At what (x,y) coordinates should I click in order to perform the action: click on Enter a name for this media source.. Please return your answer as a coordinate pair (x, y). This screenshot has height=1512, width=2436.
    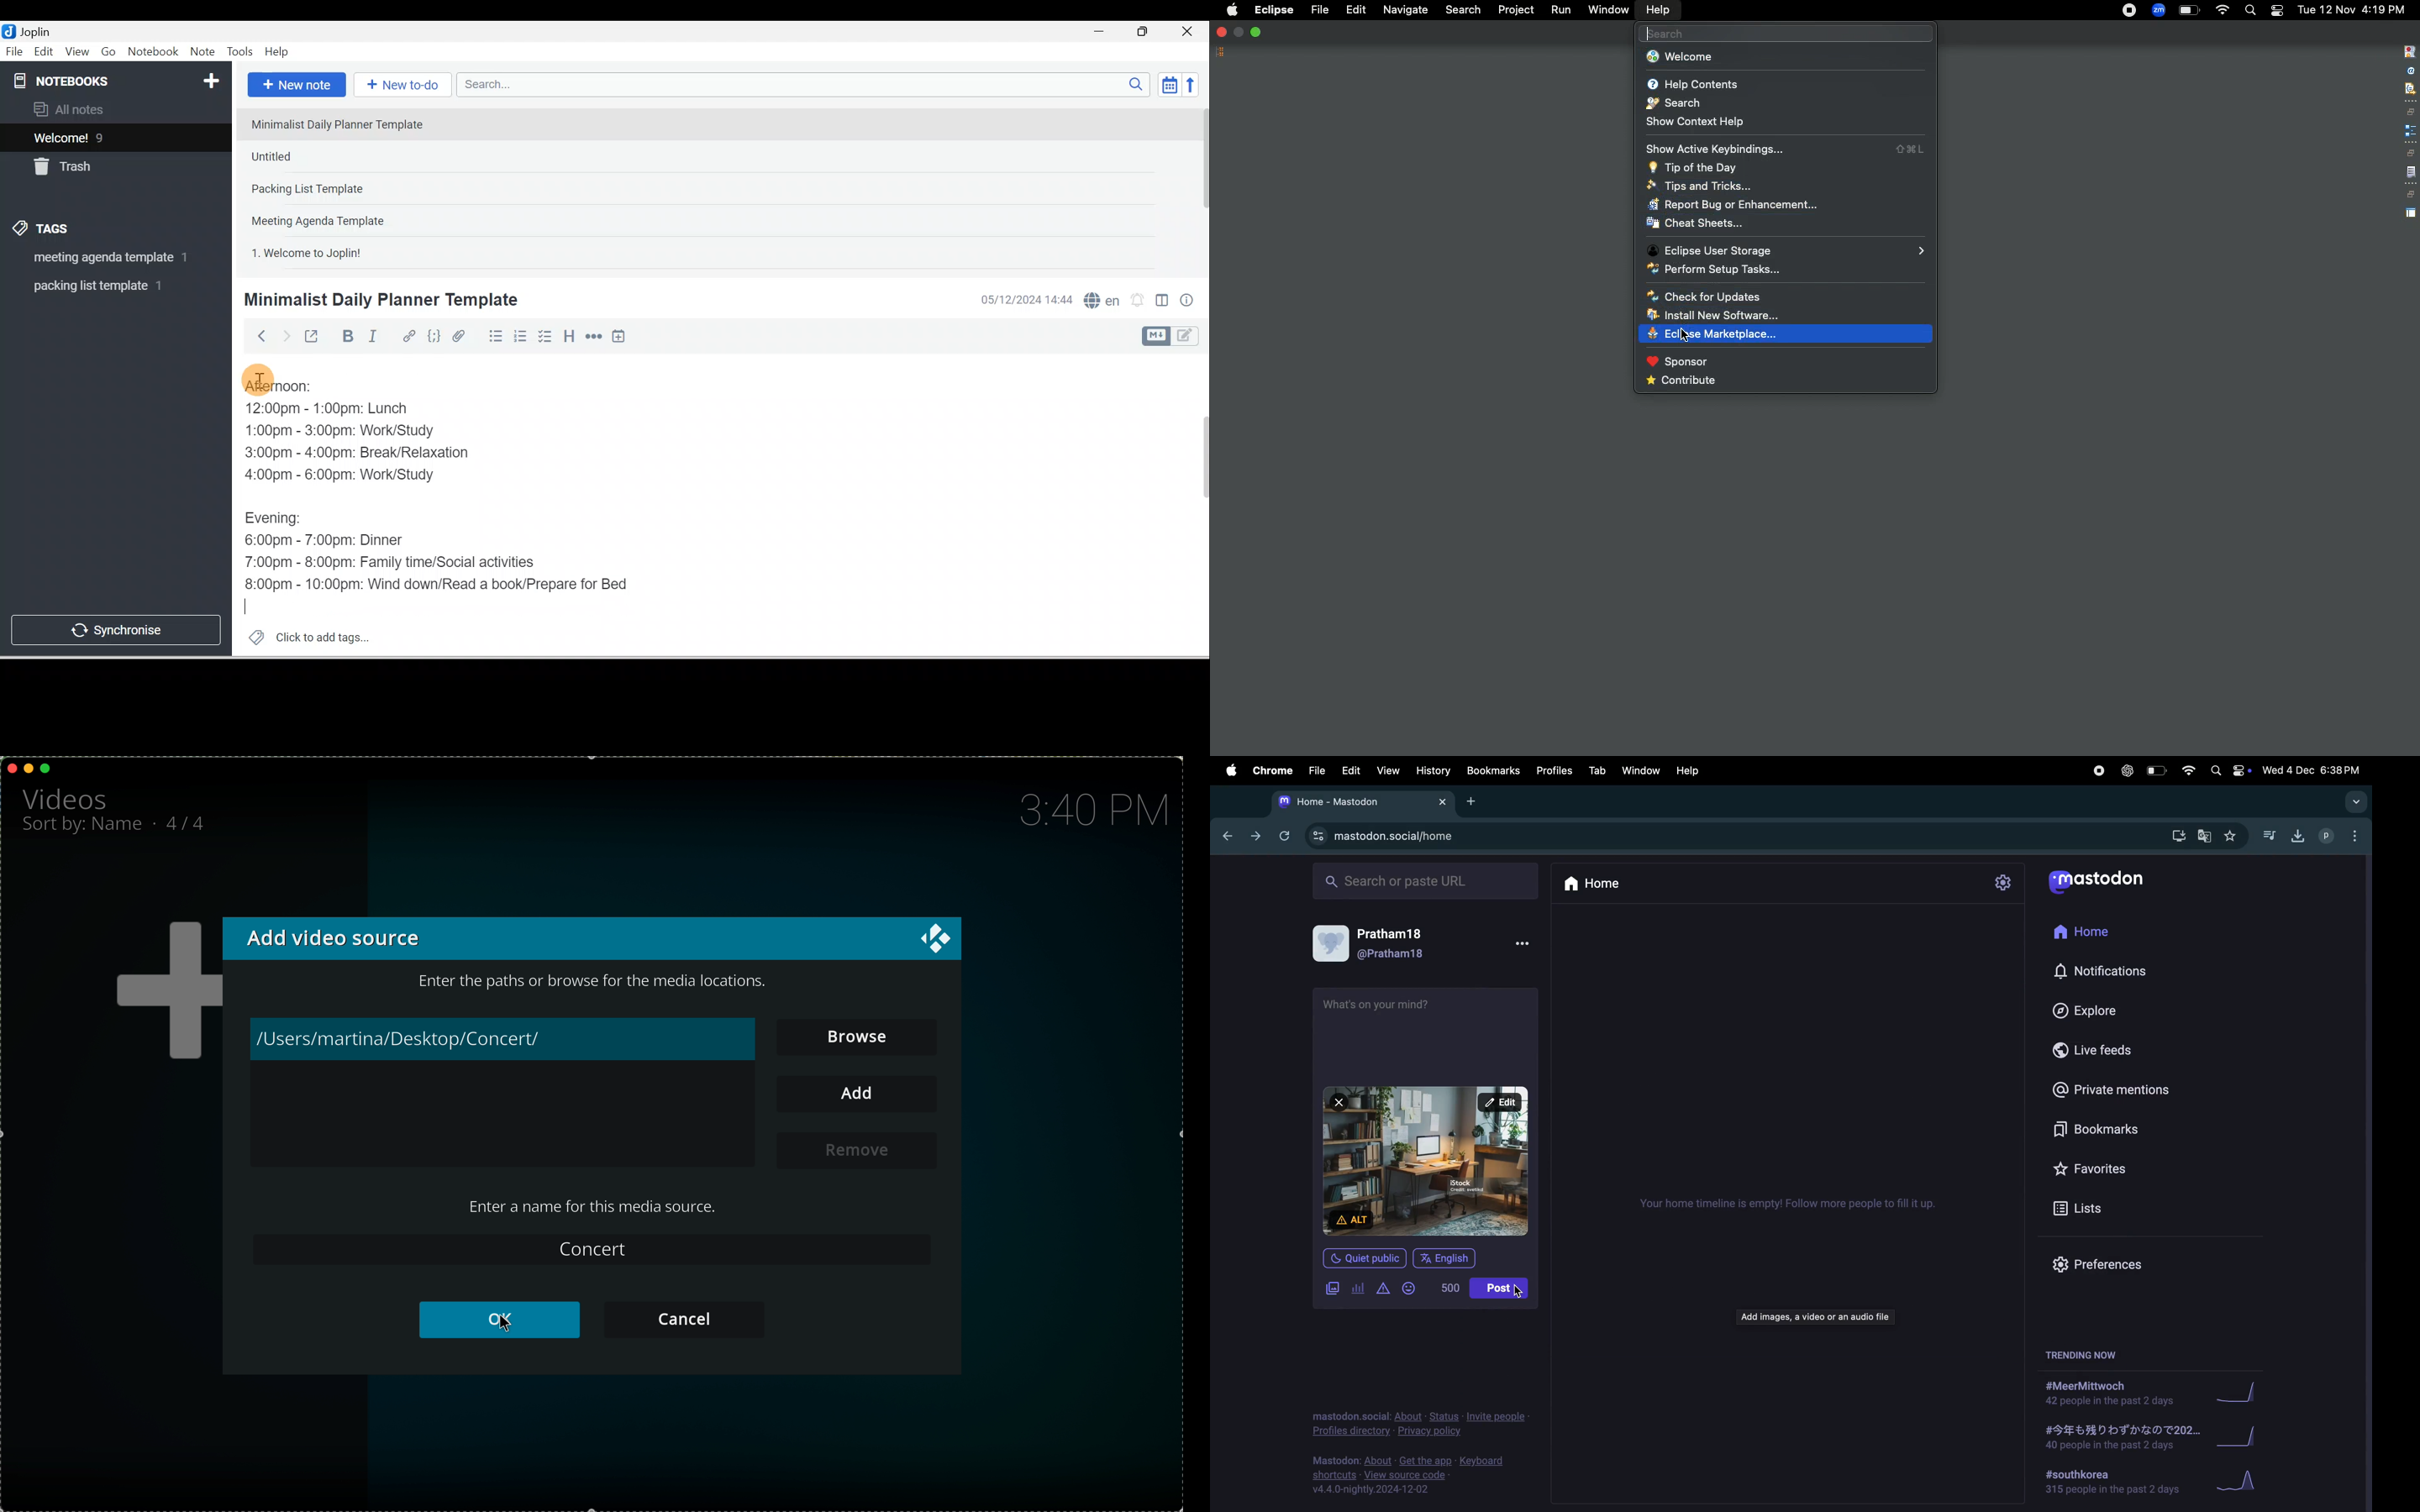
    Looking at the image, I should click on (591, 1207).